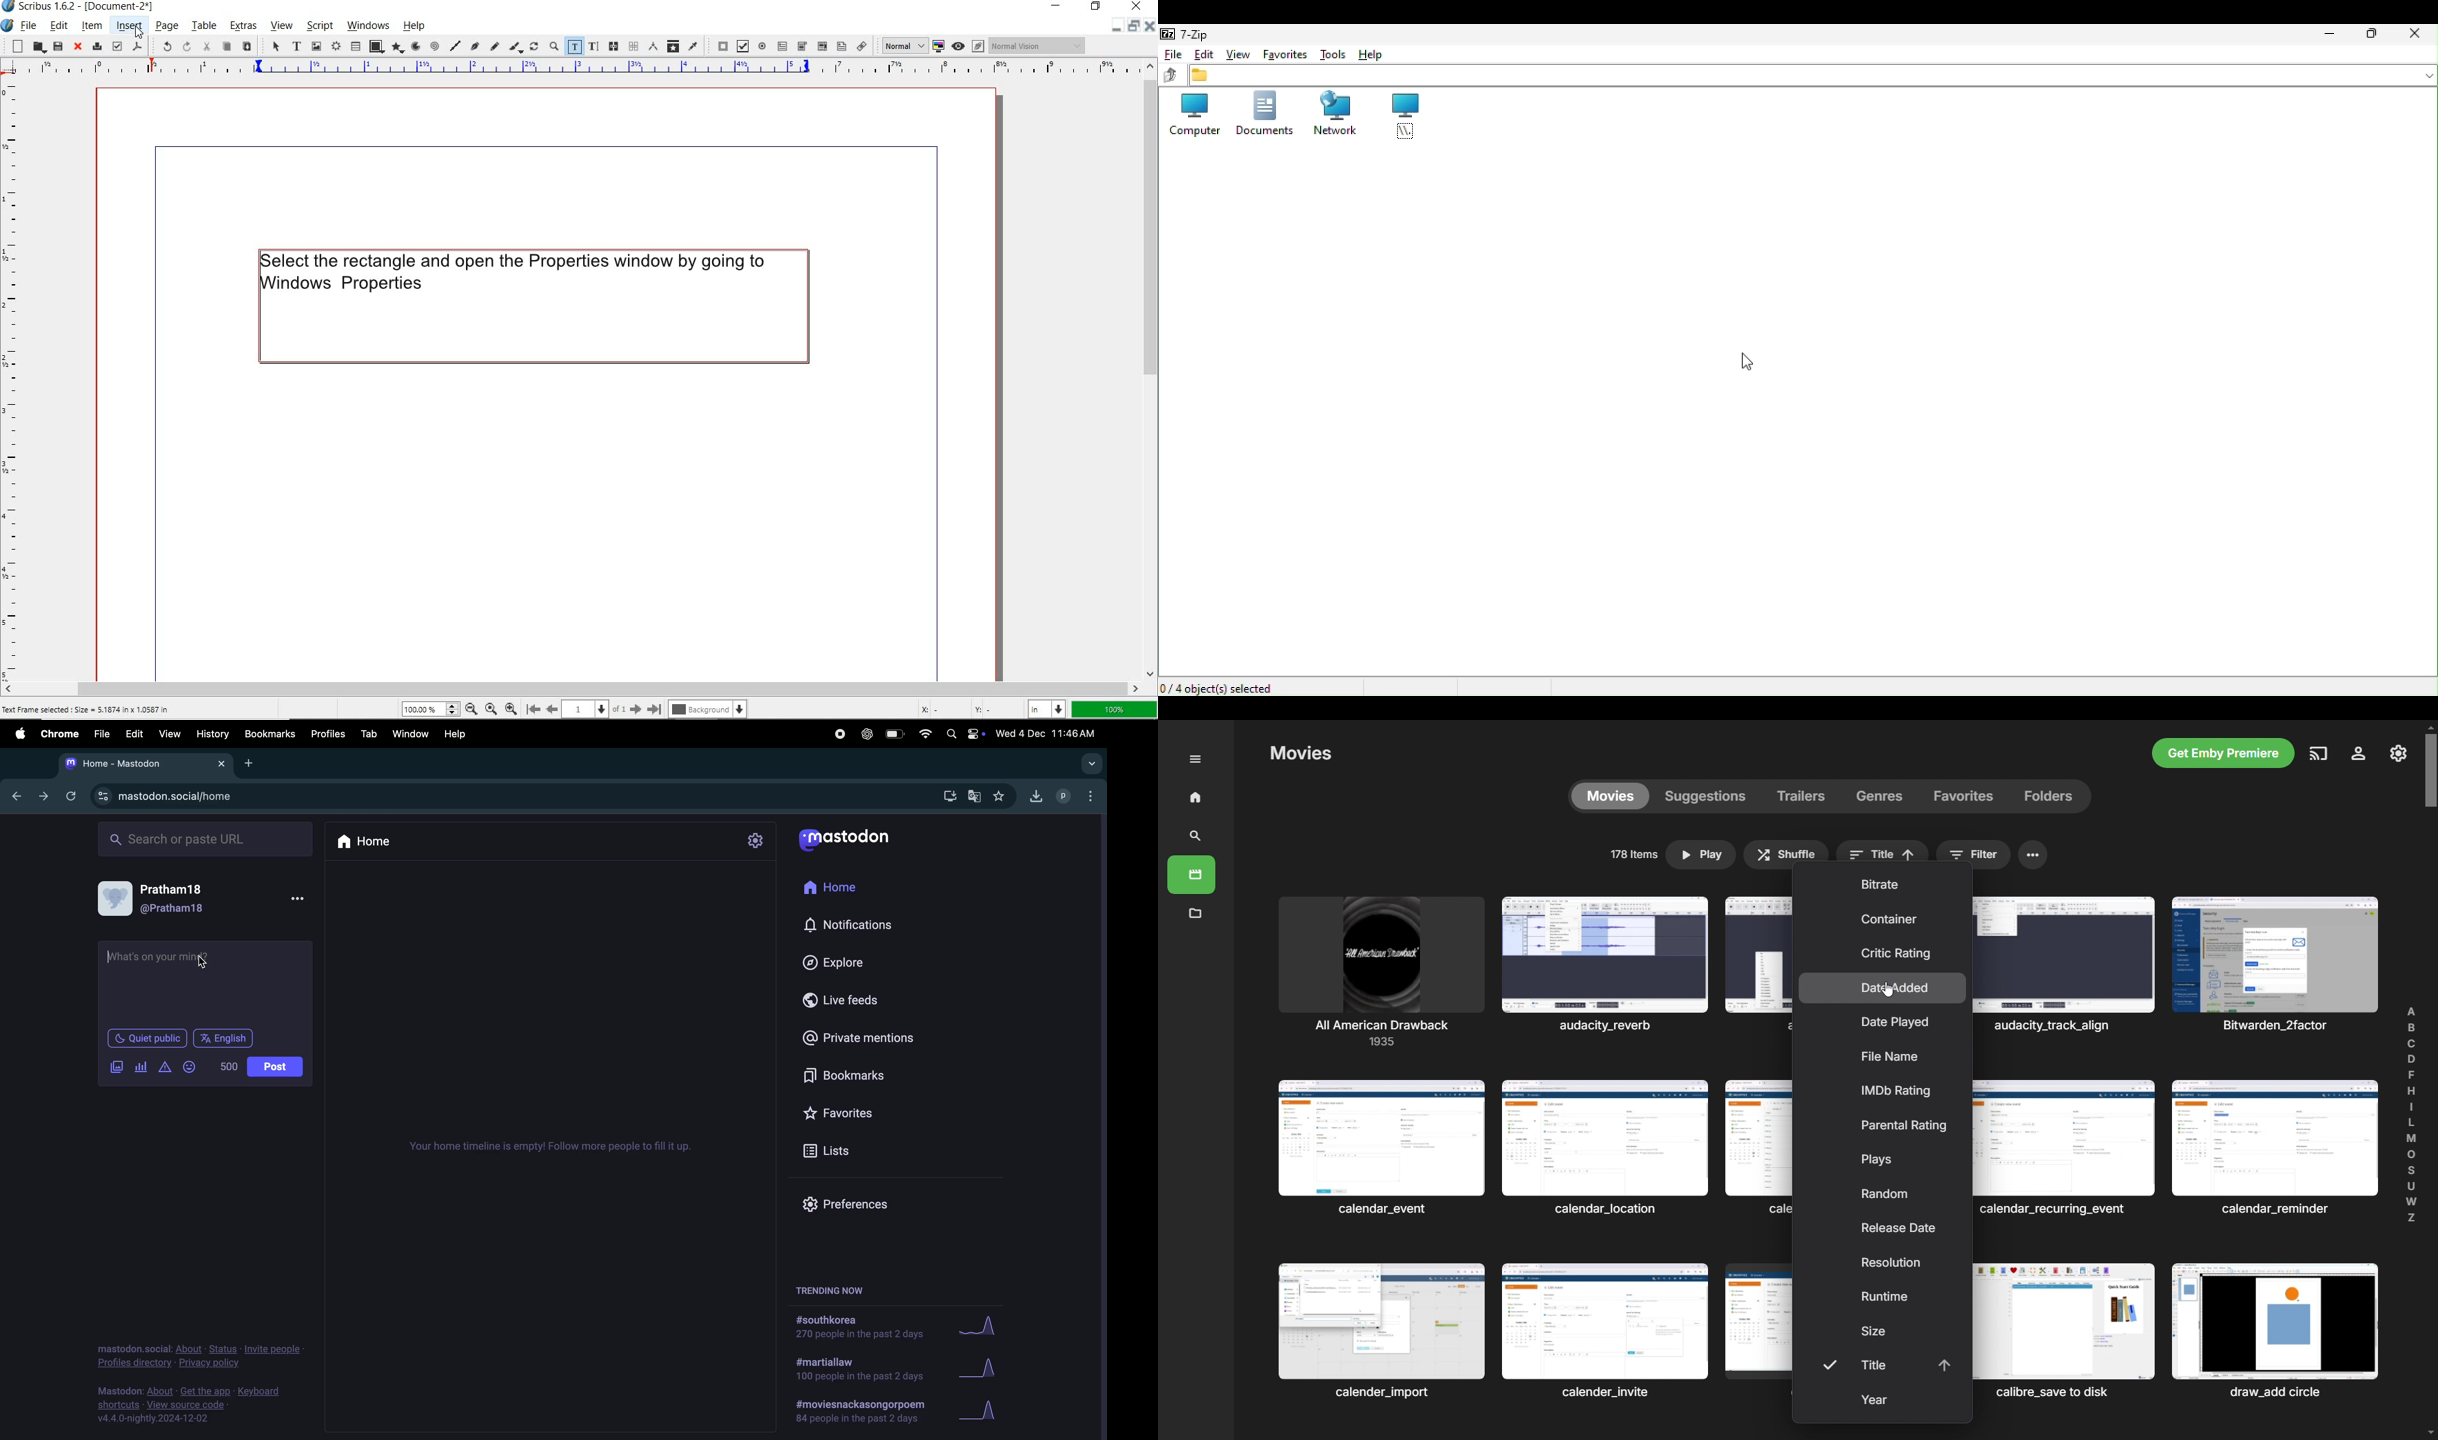 Image resolution: width=2464 pixels, height=1456 pixels. Describe the element at coordinates (75, 797) in the screenshot. I see `refresh` at that location.